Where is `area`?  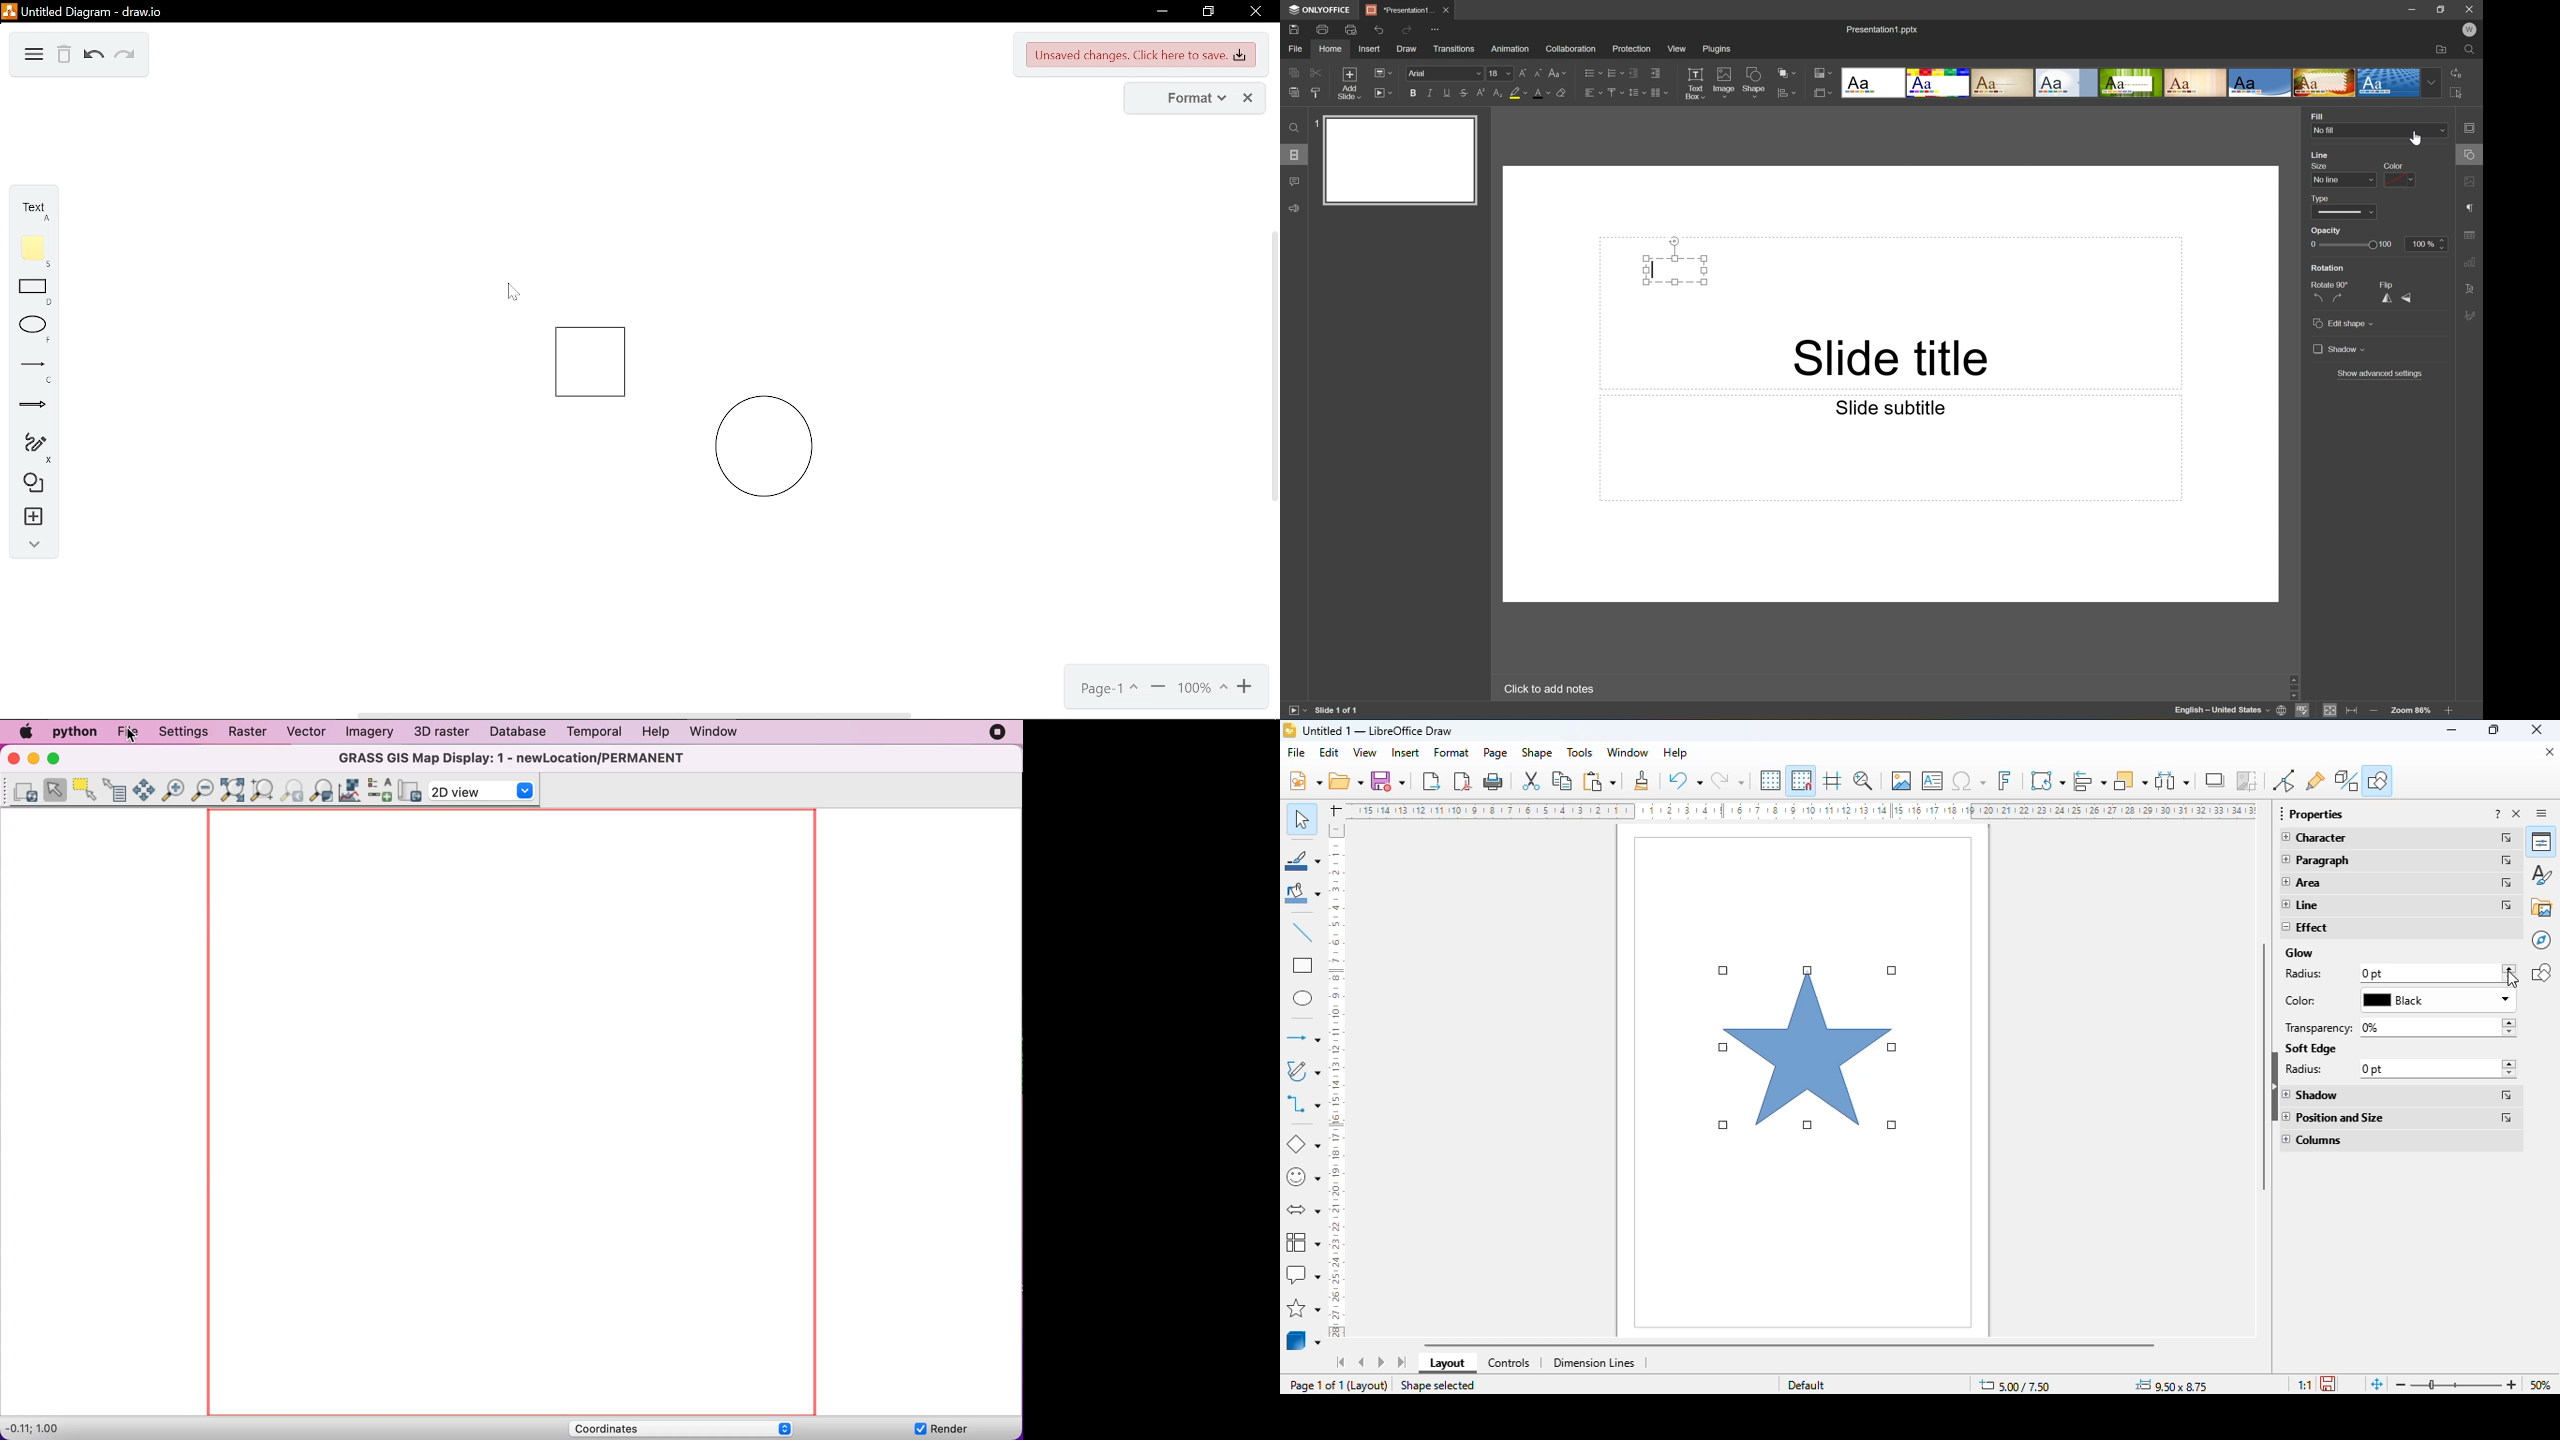
area is located at coordinates (2301, 882).